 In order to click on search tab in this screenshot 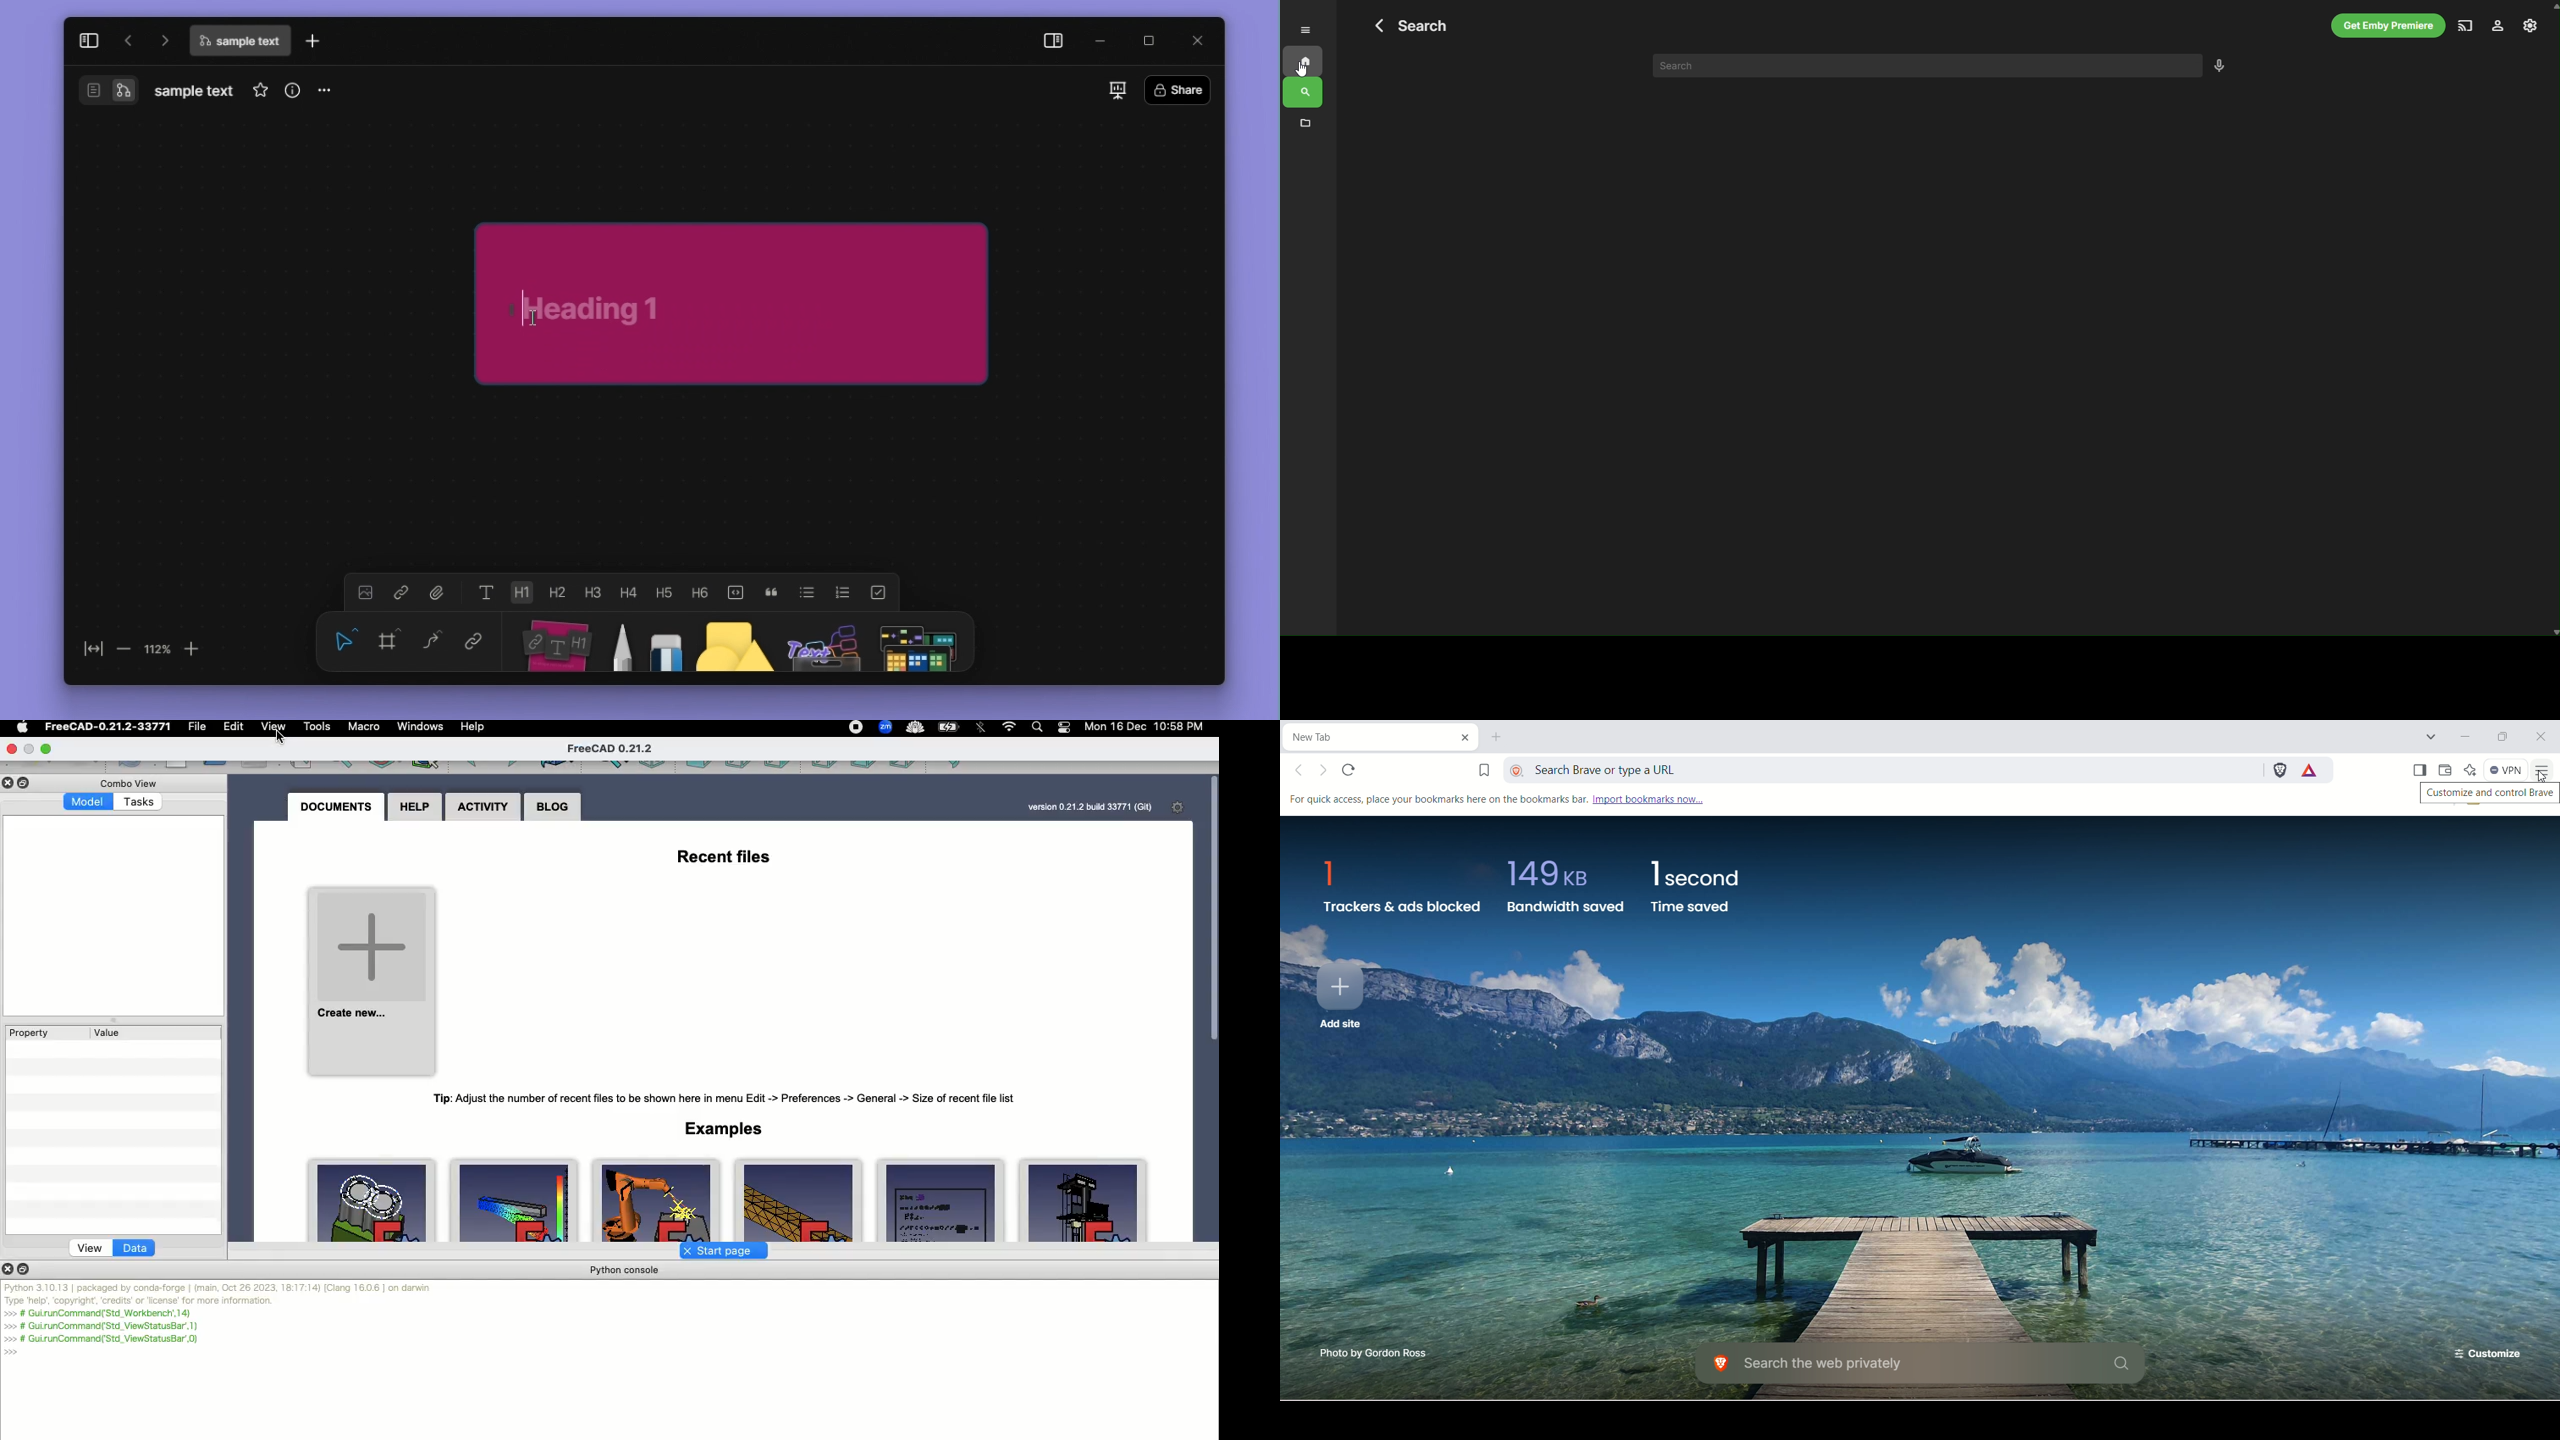, I will do `click(2433, 737)`.